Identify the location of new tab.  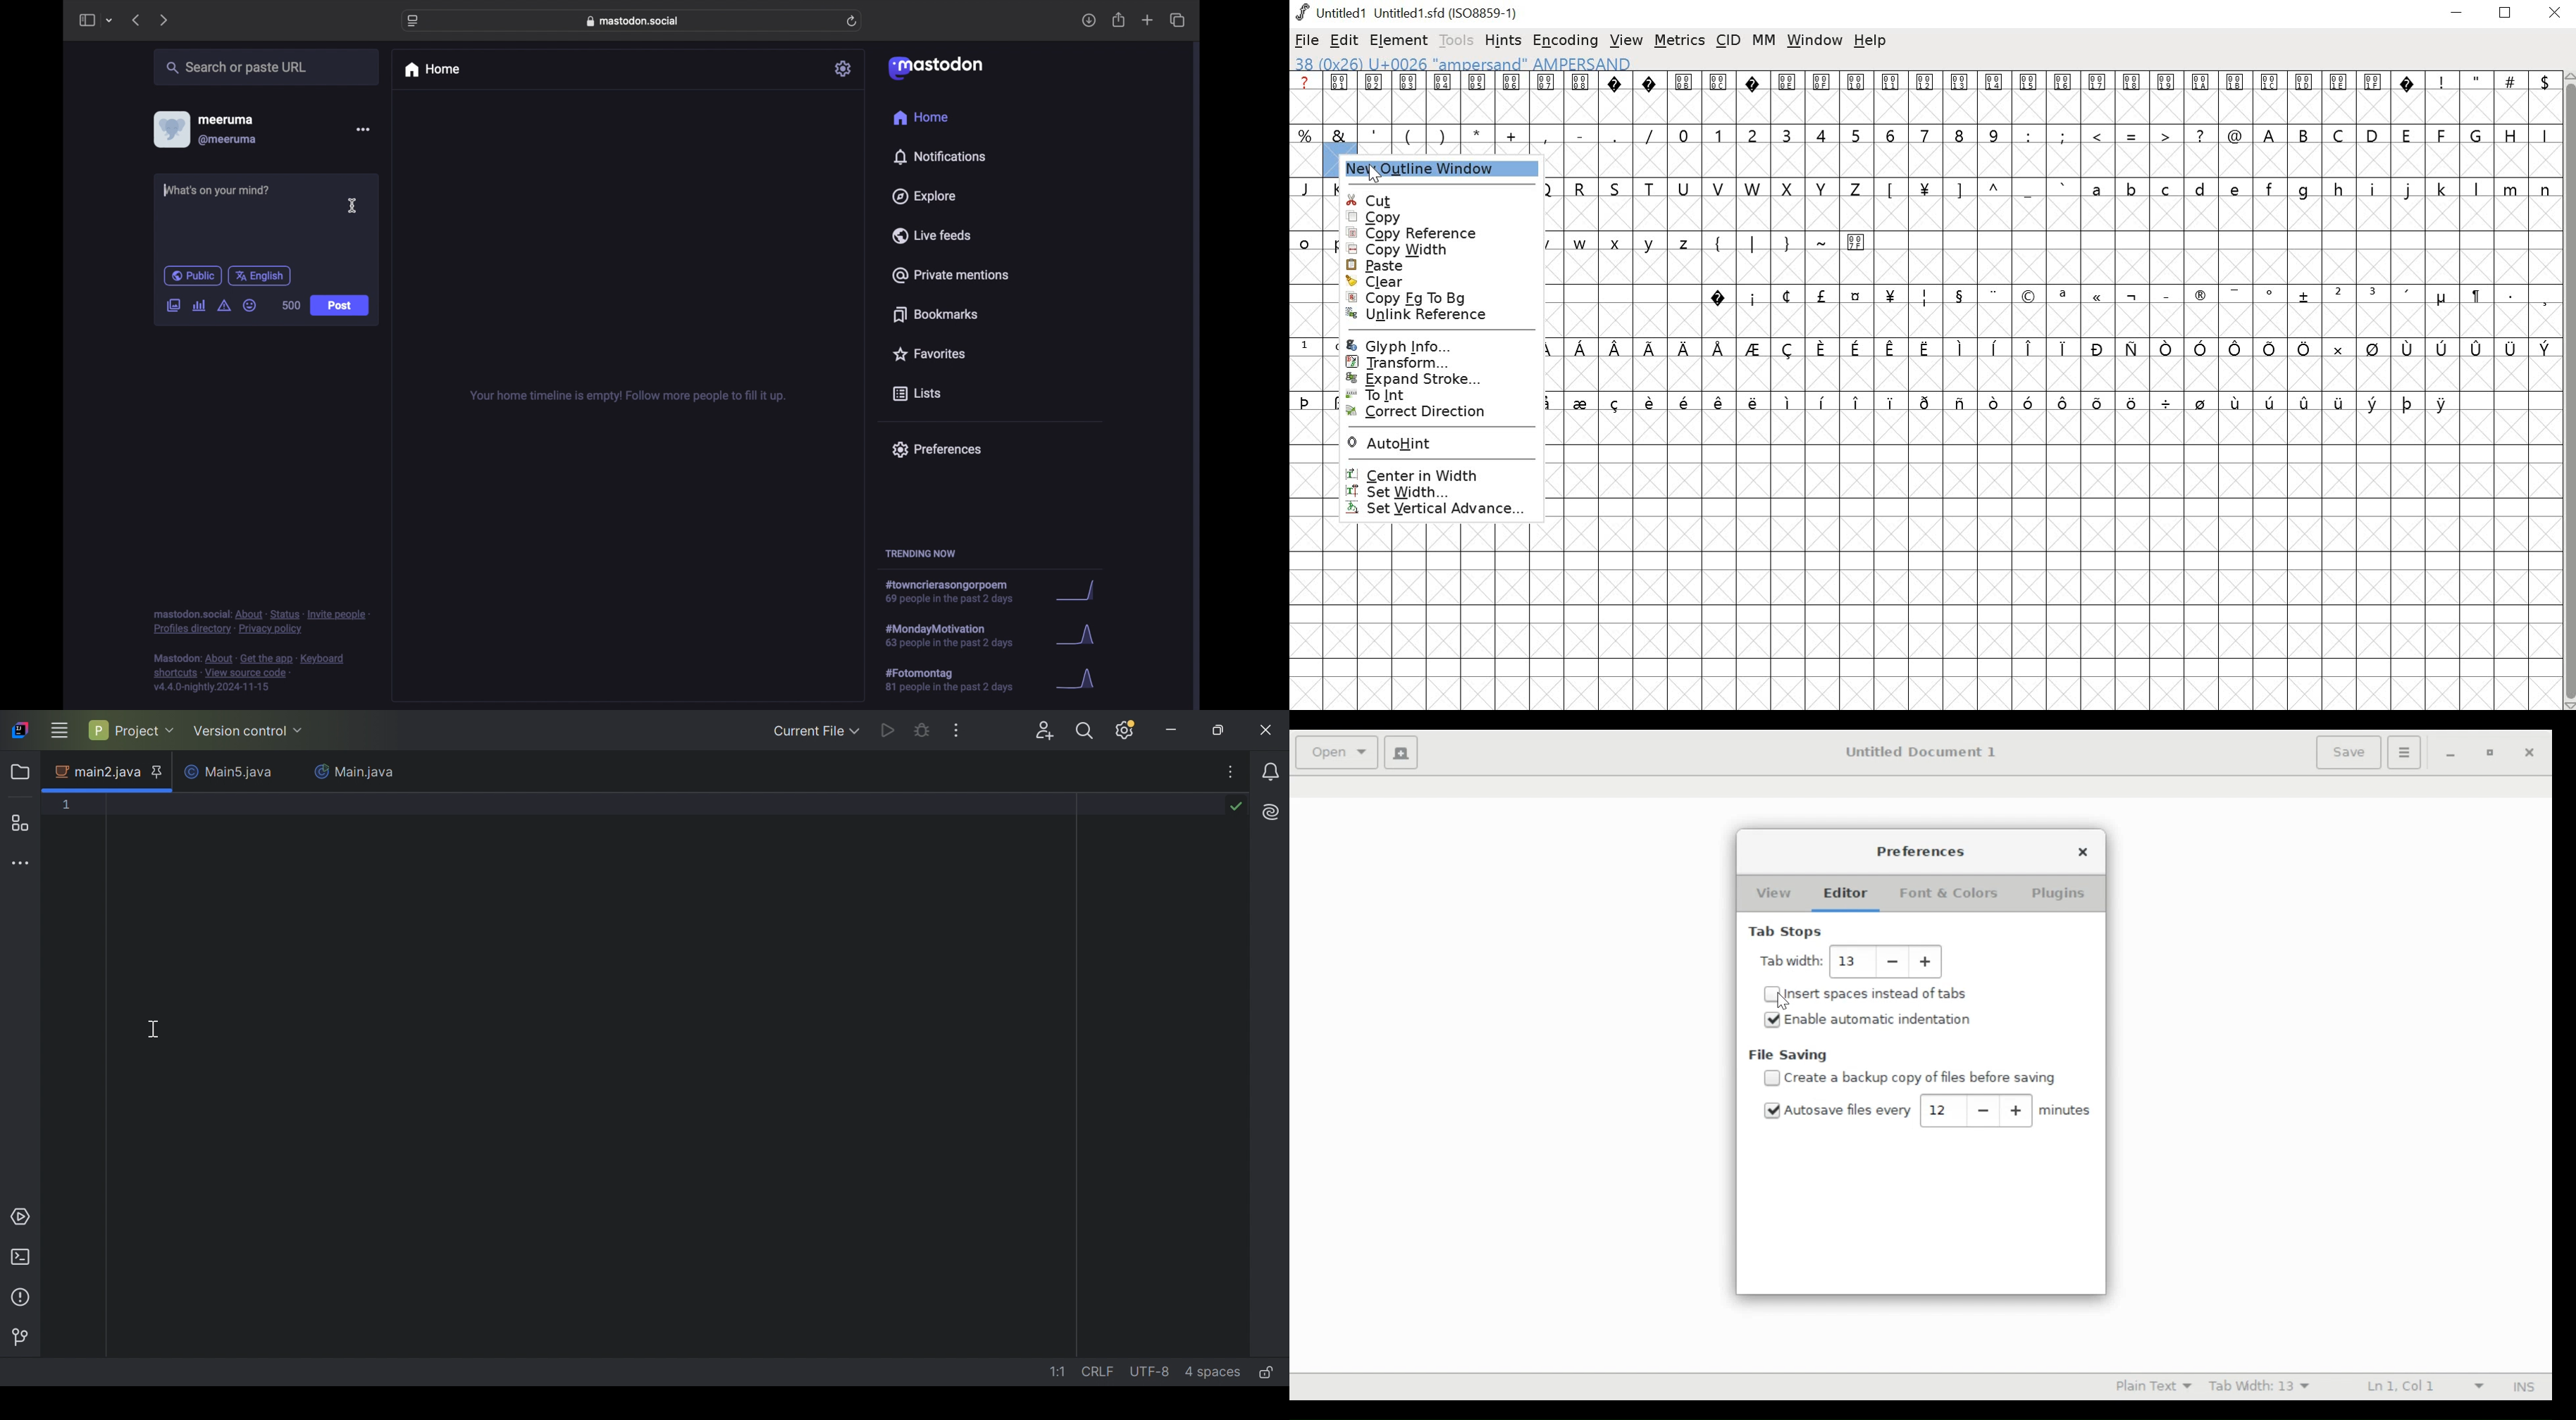
(1148, 20).